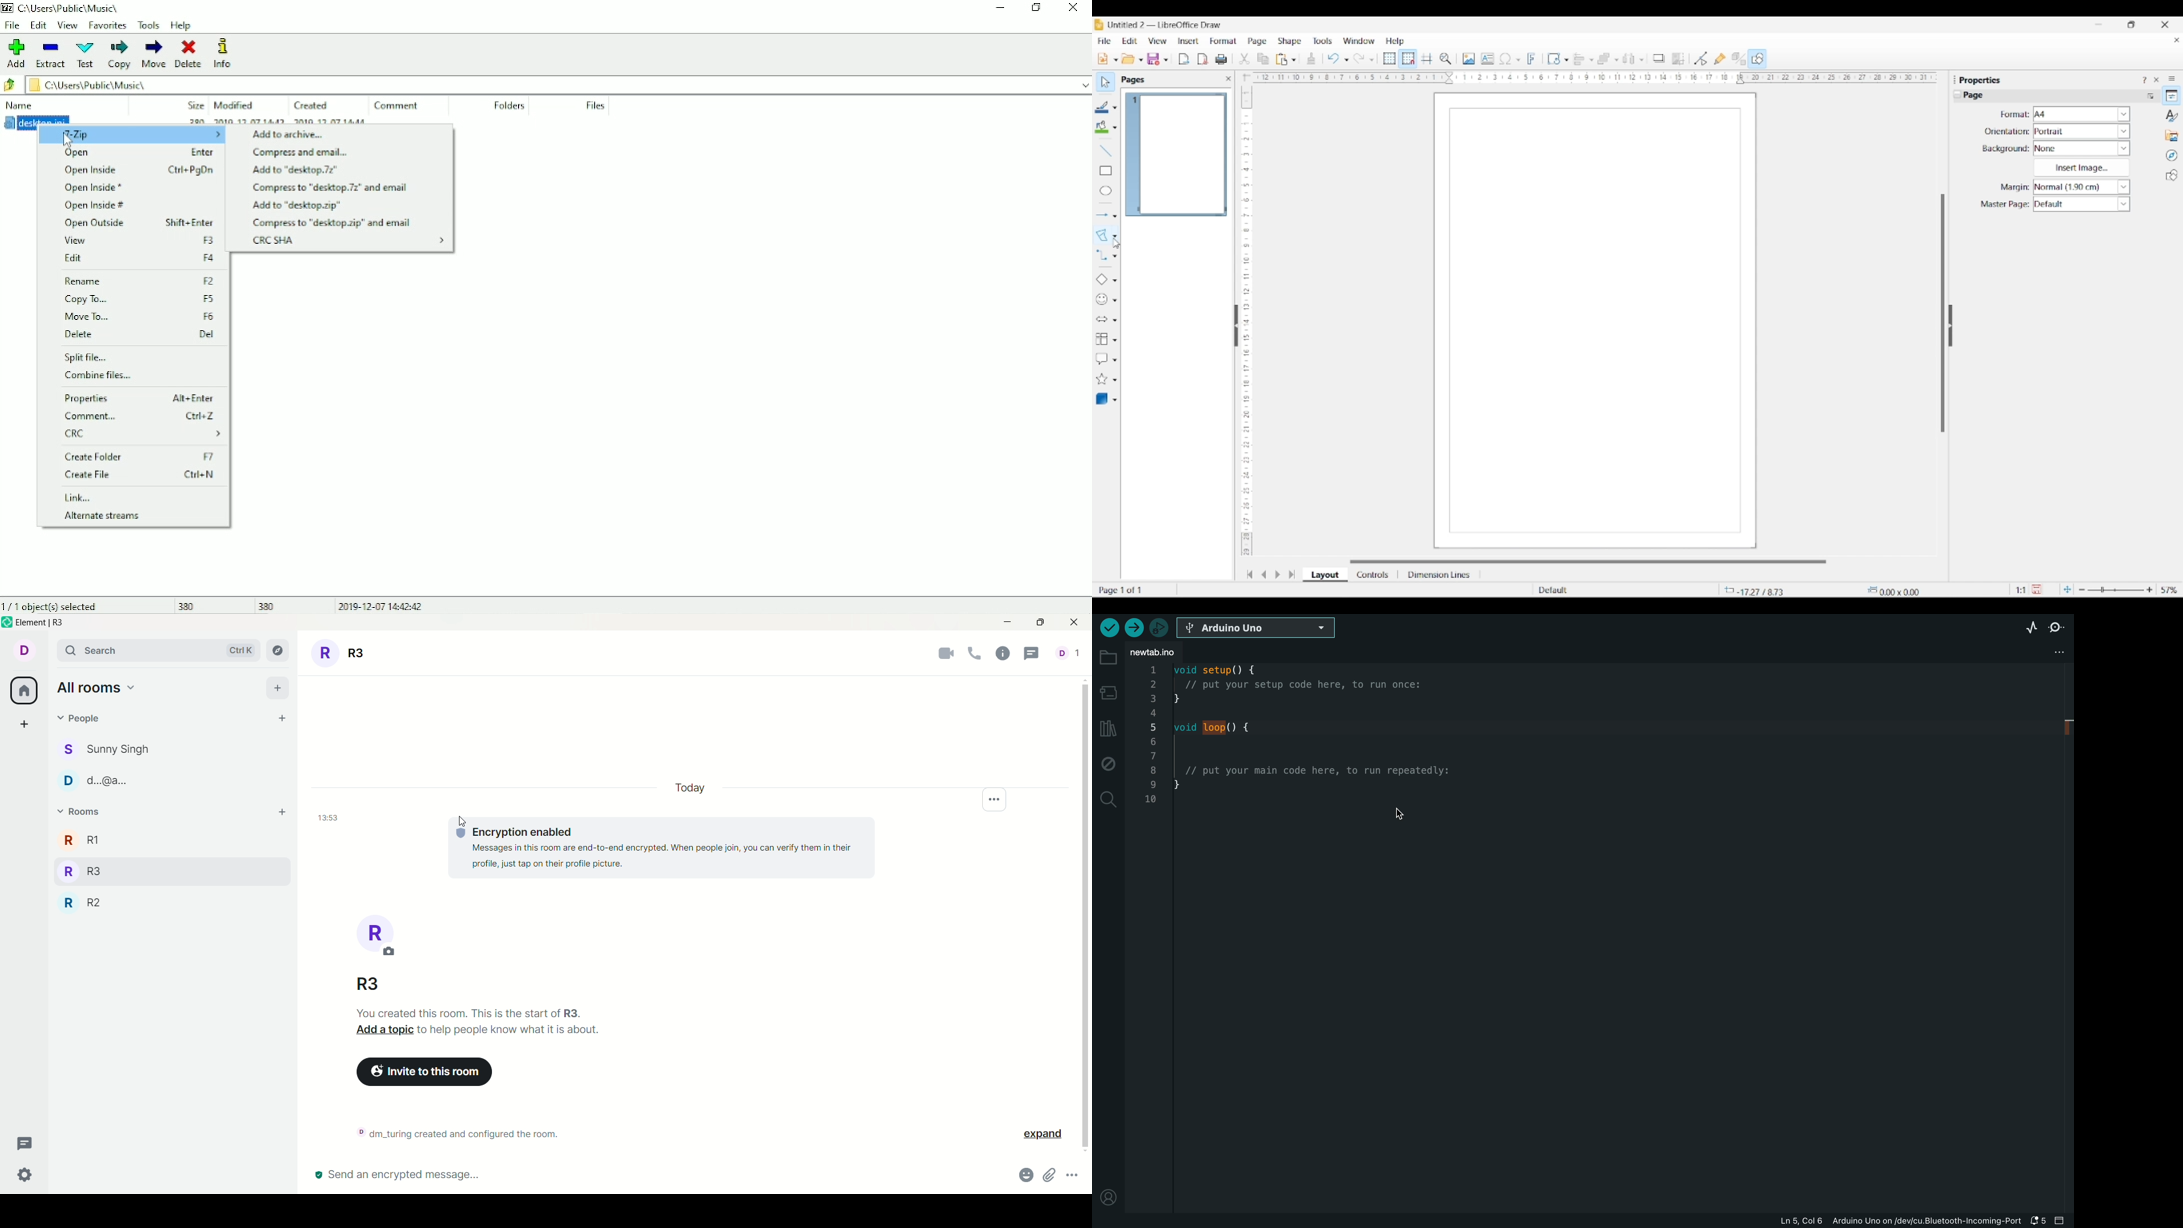 This screenshot has height=1232, width=2184. What do you see at coordinates (1469, 59) in the screenshot?
I see `Insert image` at bounding box center [1469, 59].